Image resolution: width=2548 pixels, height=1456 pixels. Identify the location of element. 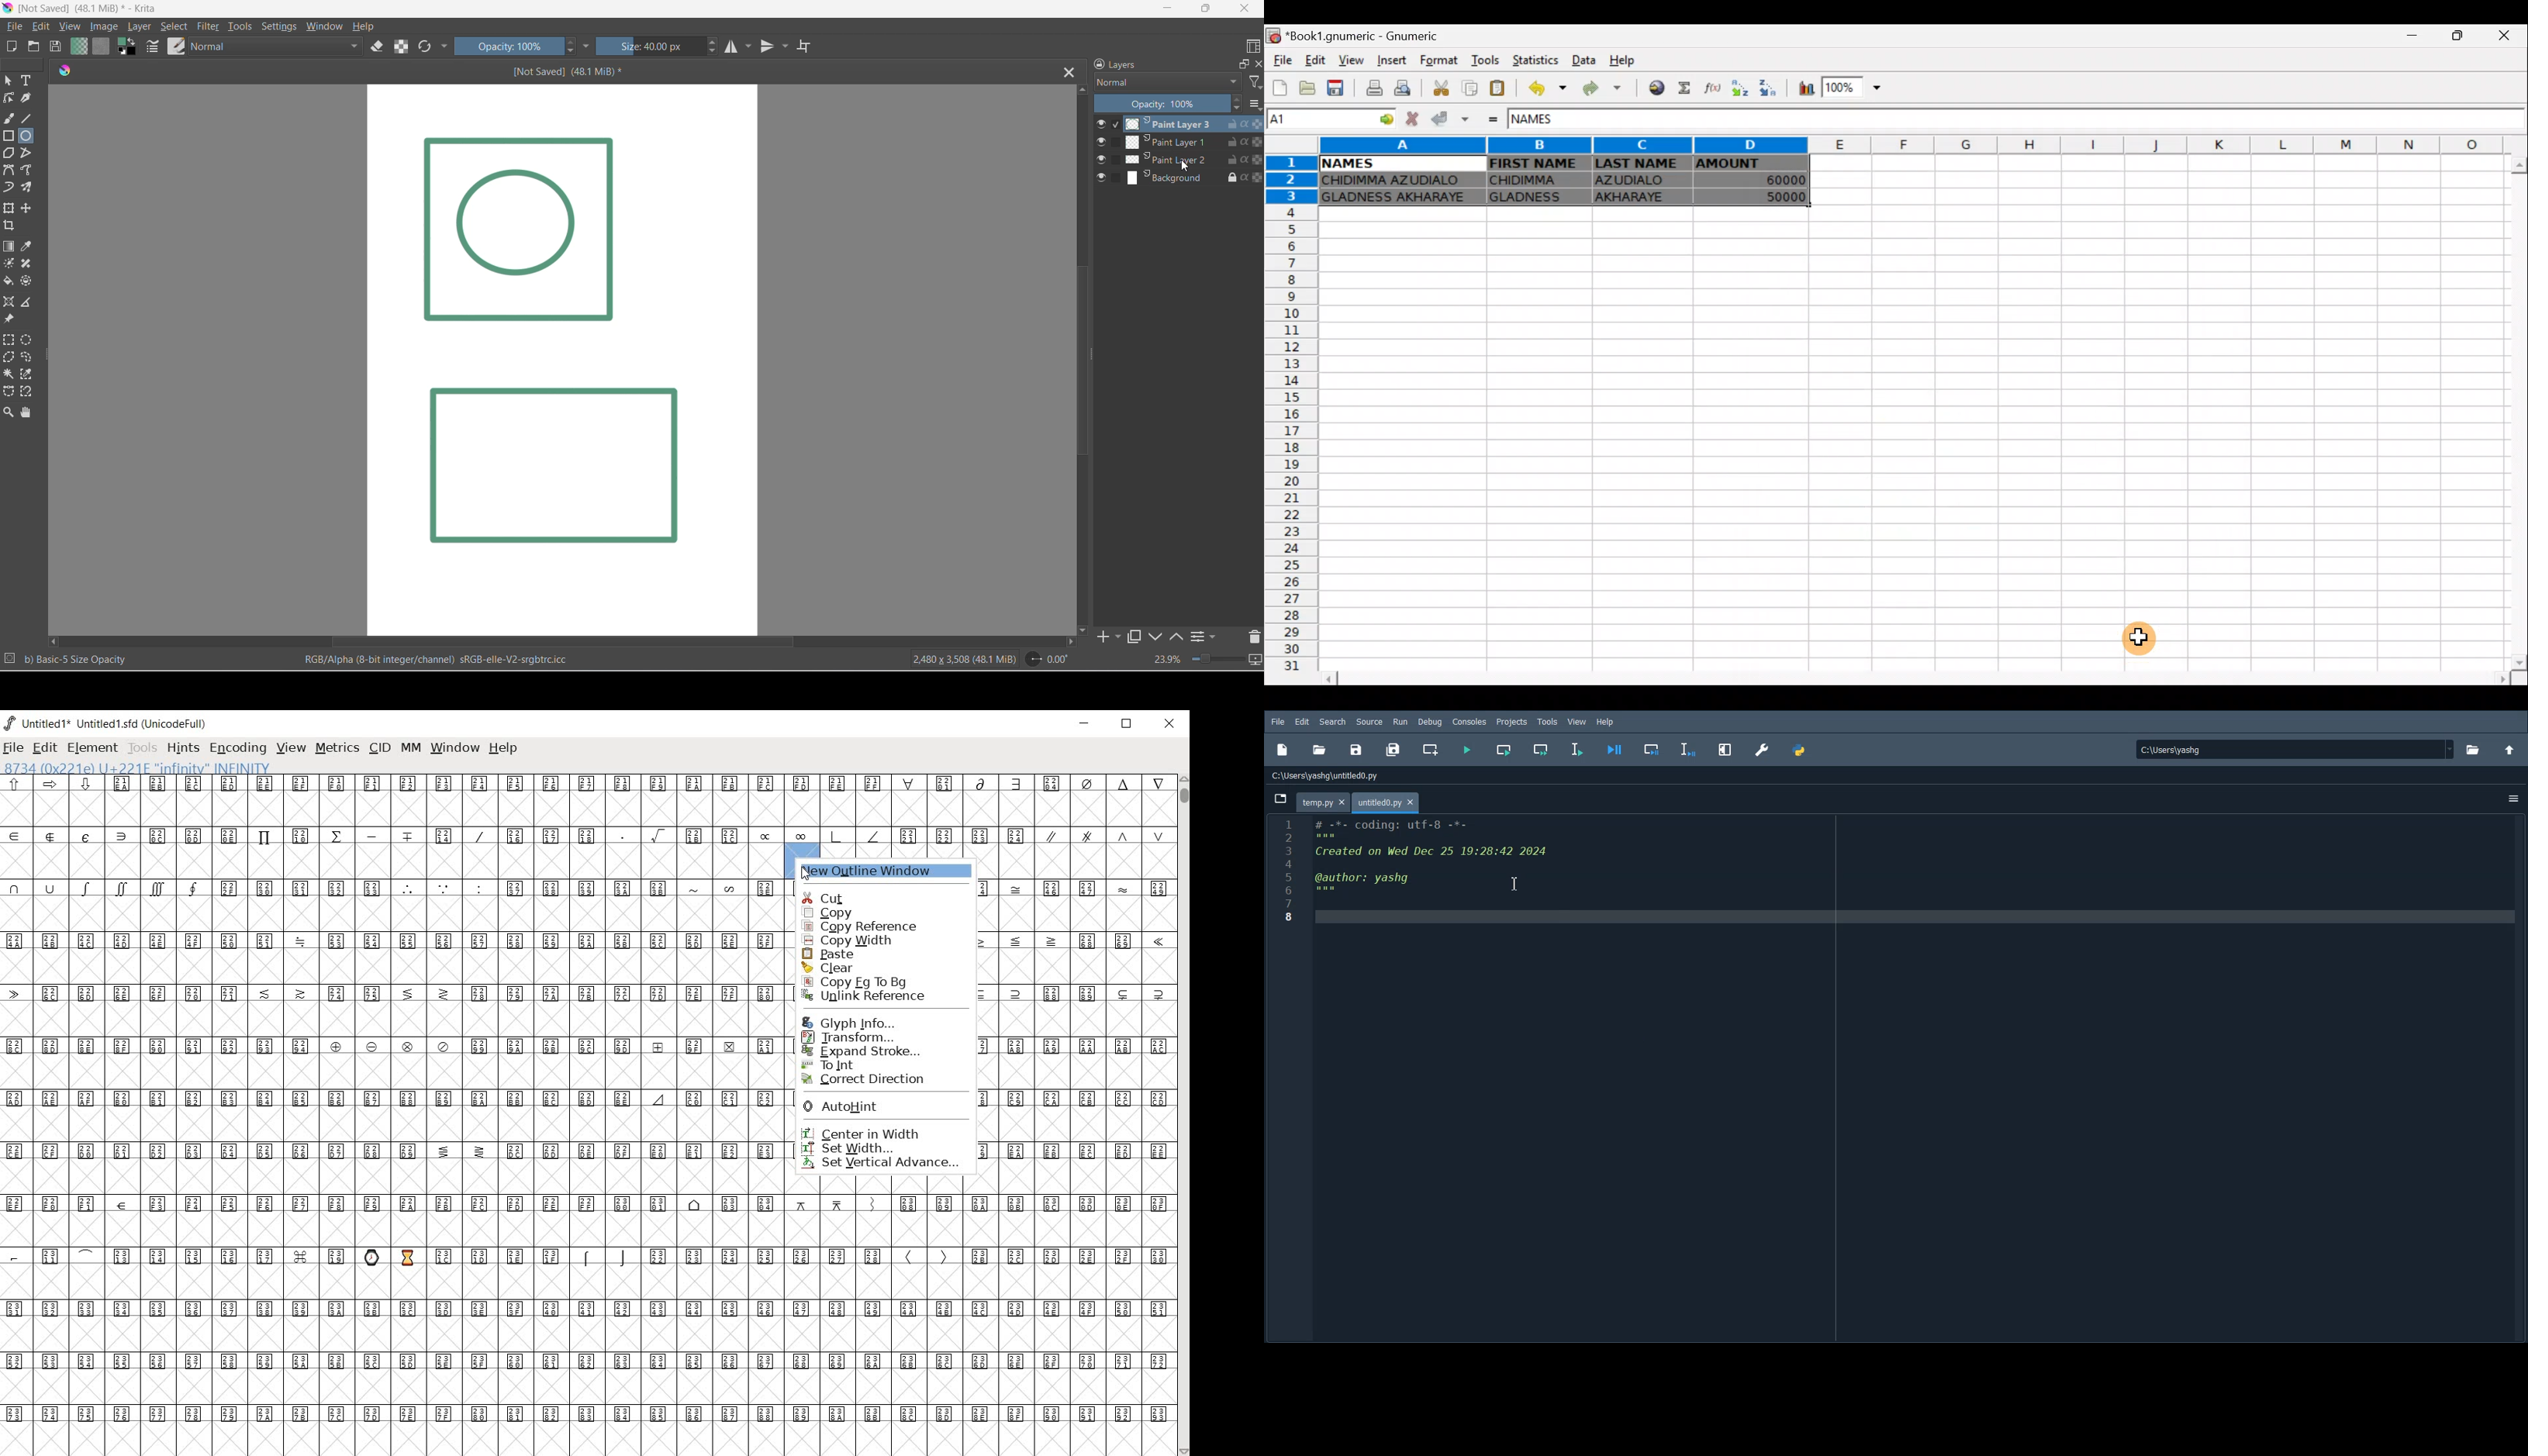
(93, 747).